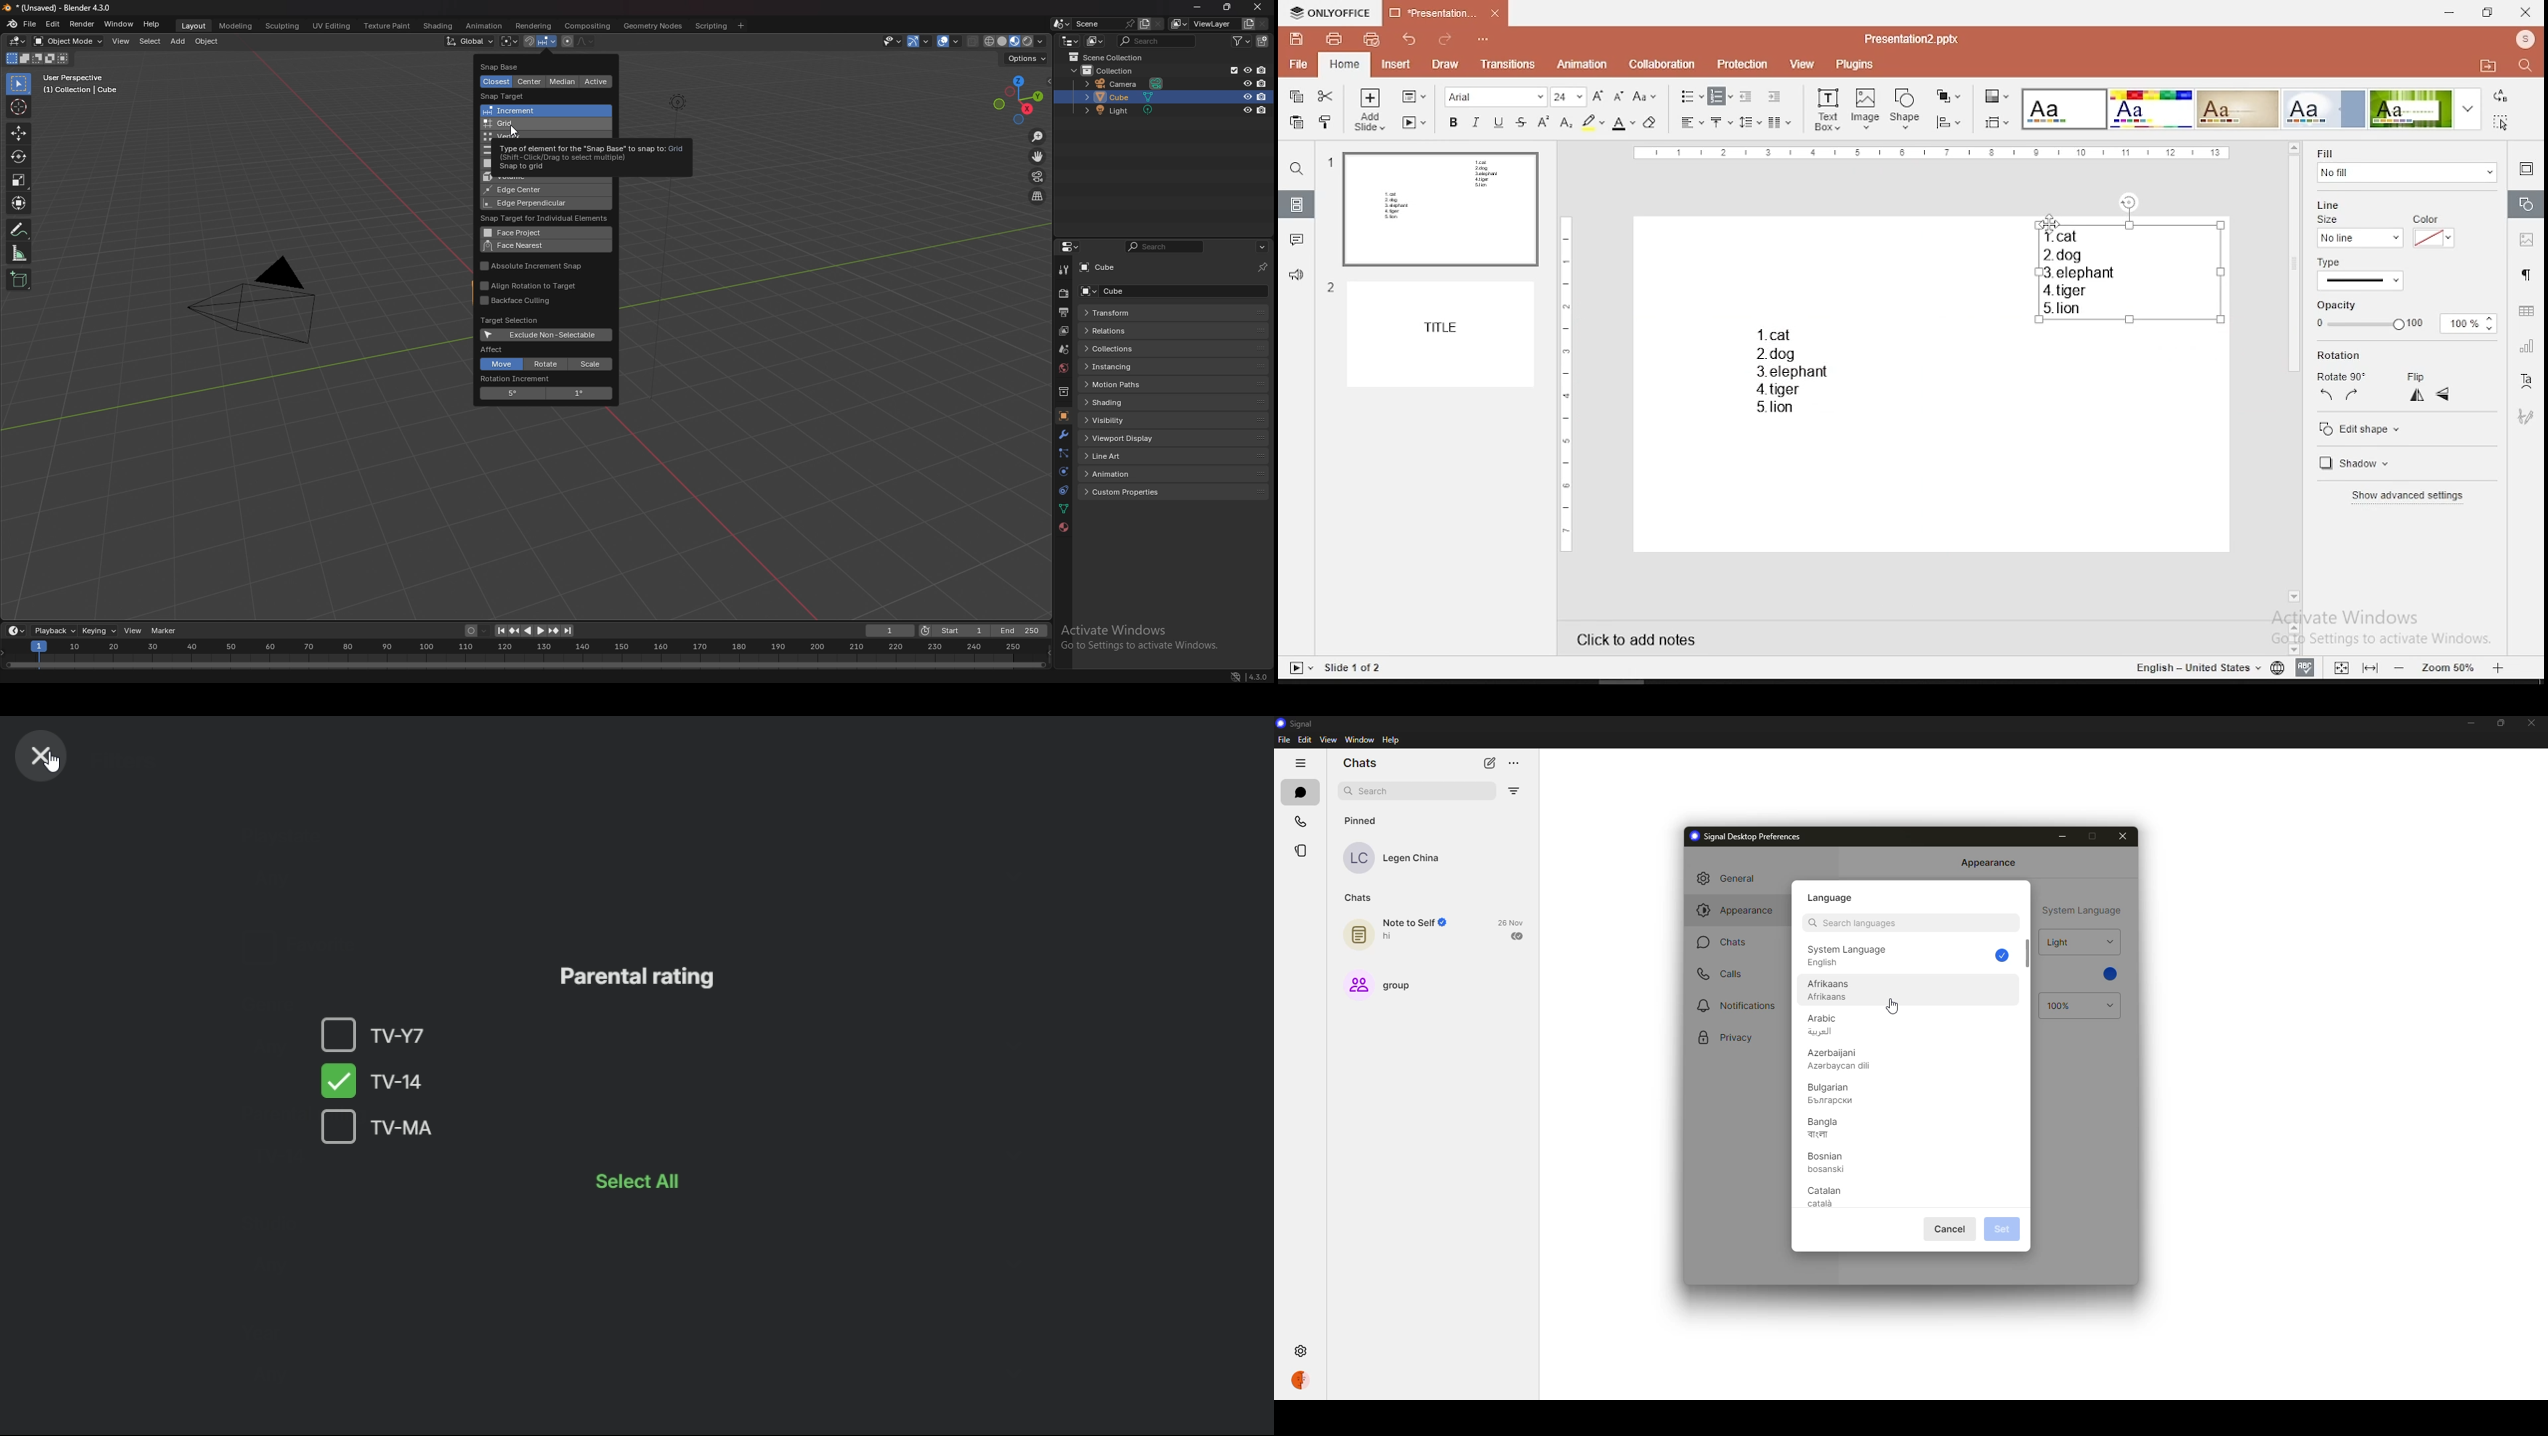  I want to click on info, so click(81, 84).